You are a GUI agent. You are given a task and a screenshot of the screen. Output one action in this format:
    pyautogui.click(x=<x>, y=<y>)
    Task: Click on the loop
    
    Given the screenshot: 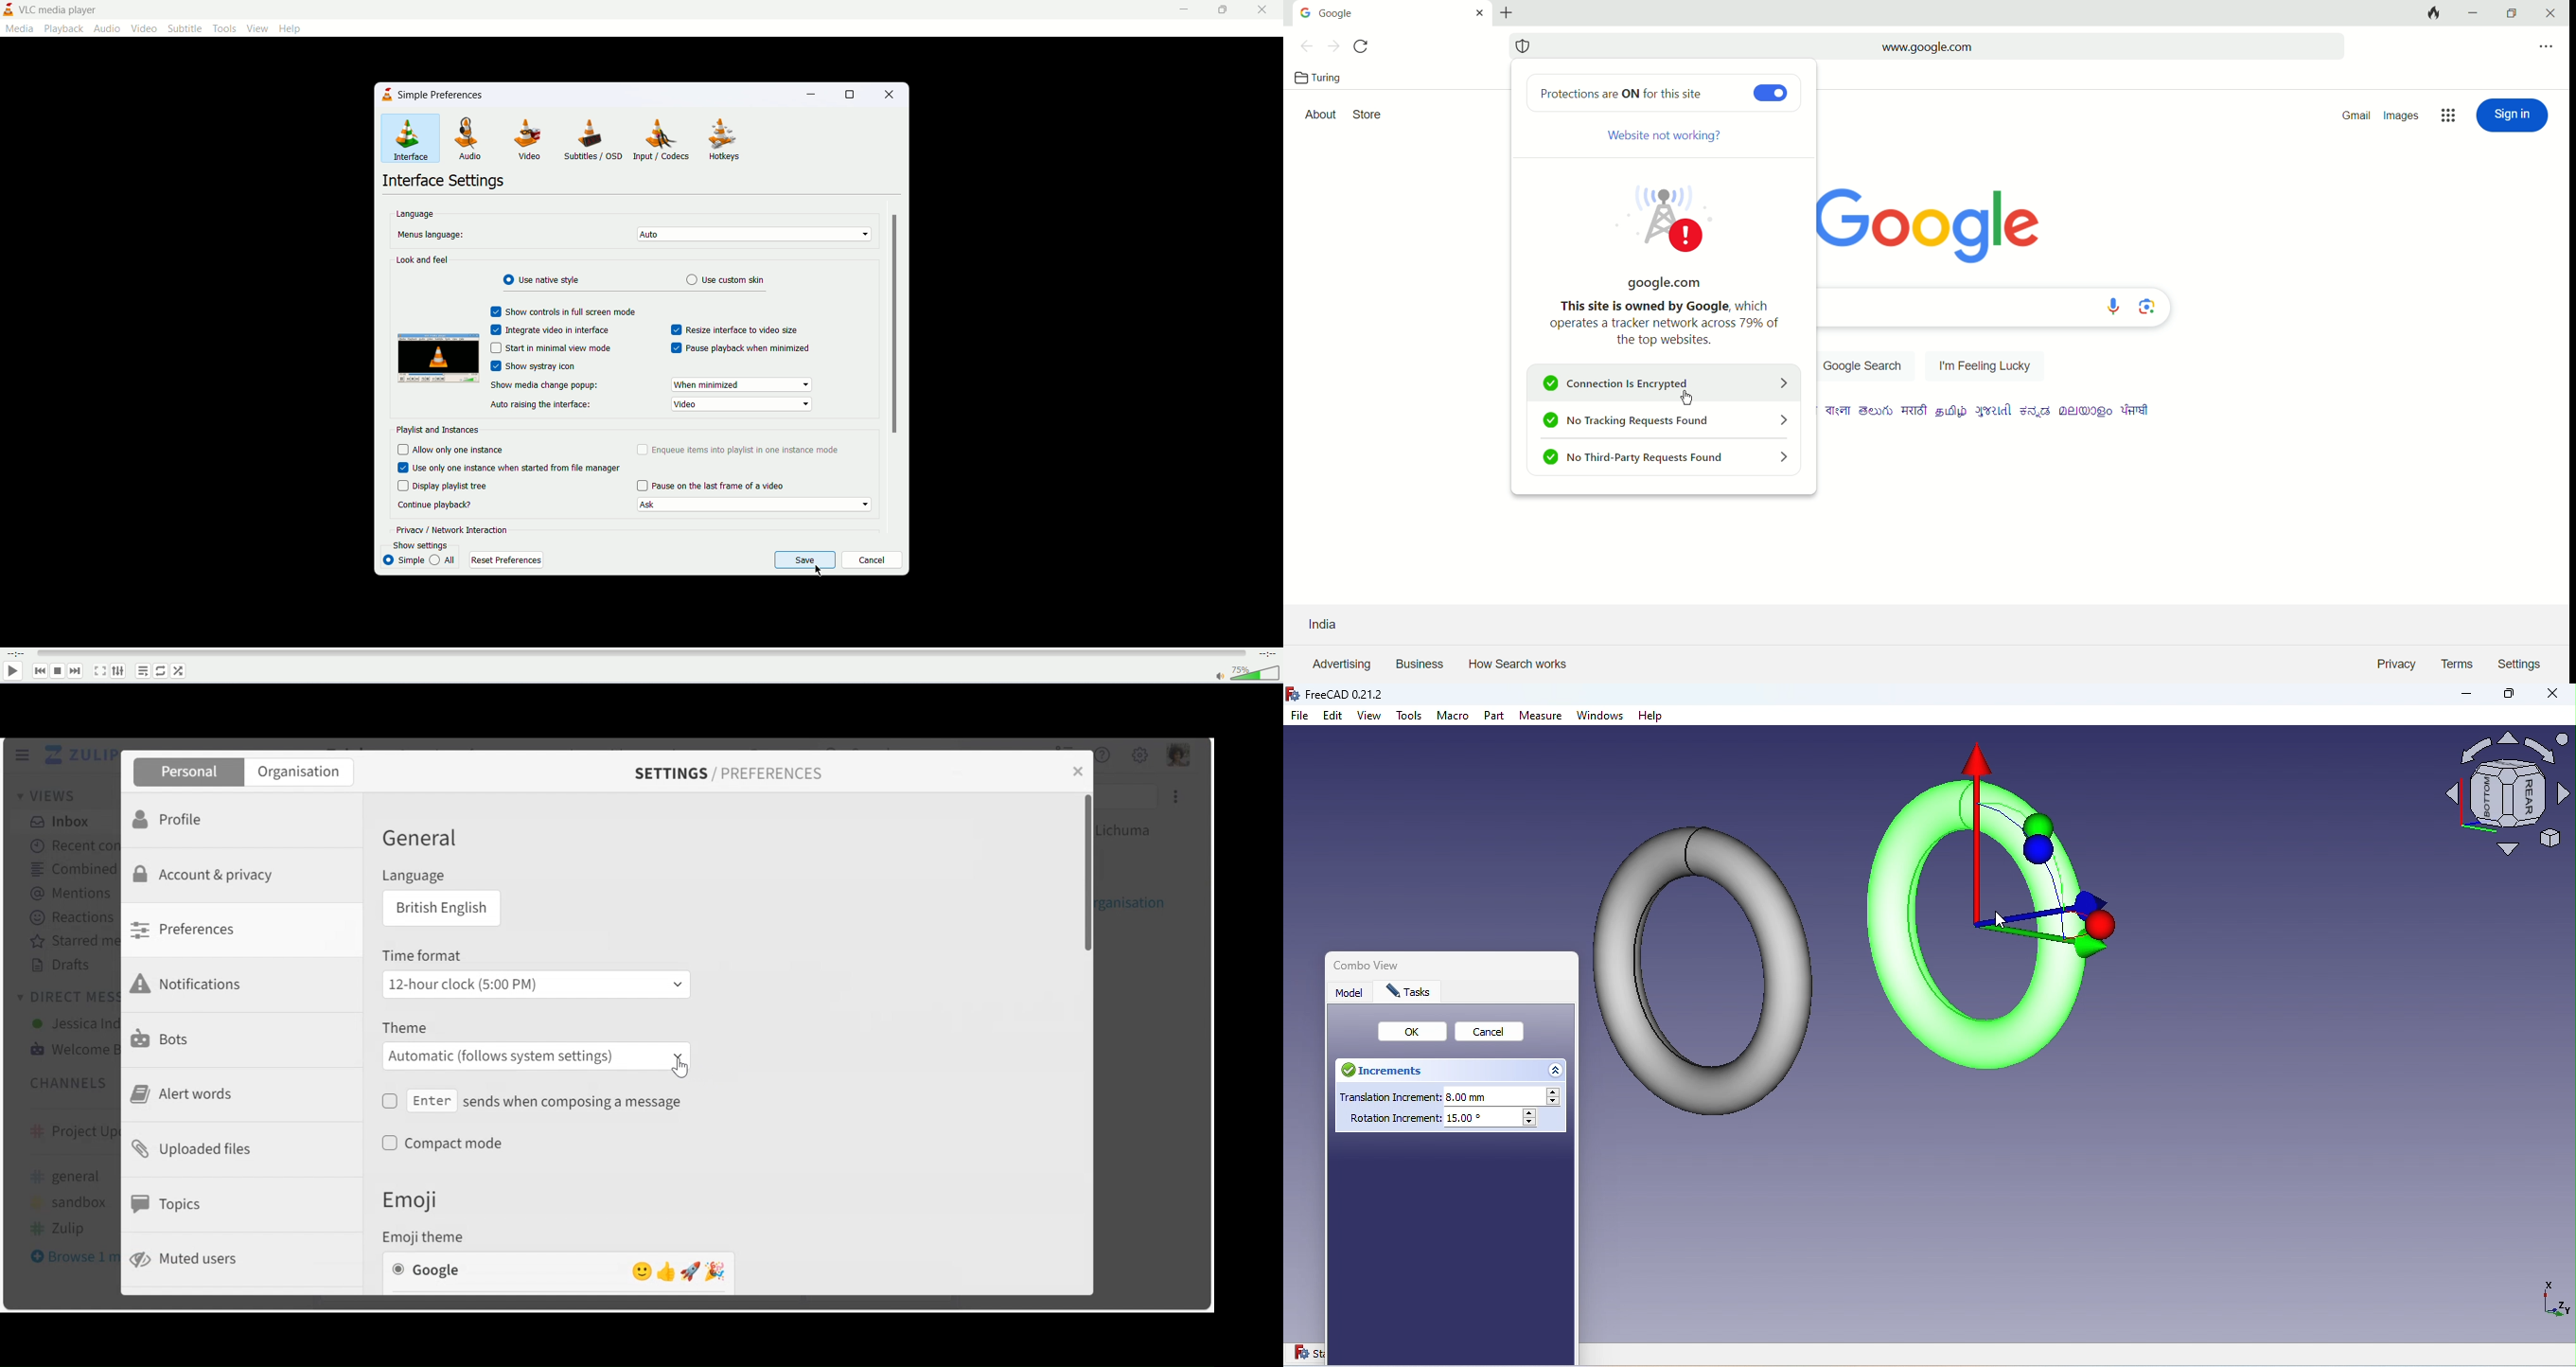 What is the action you would take?
    pyautogui.click(x=162, y=673)
    